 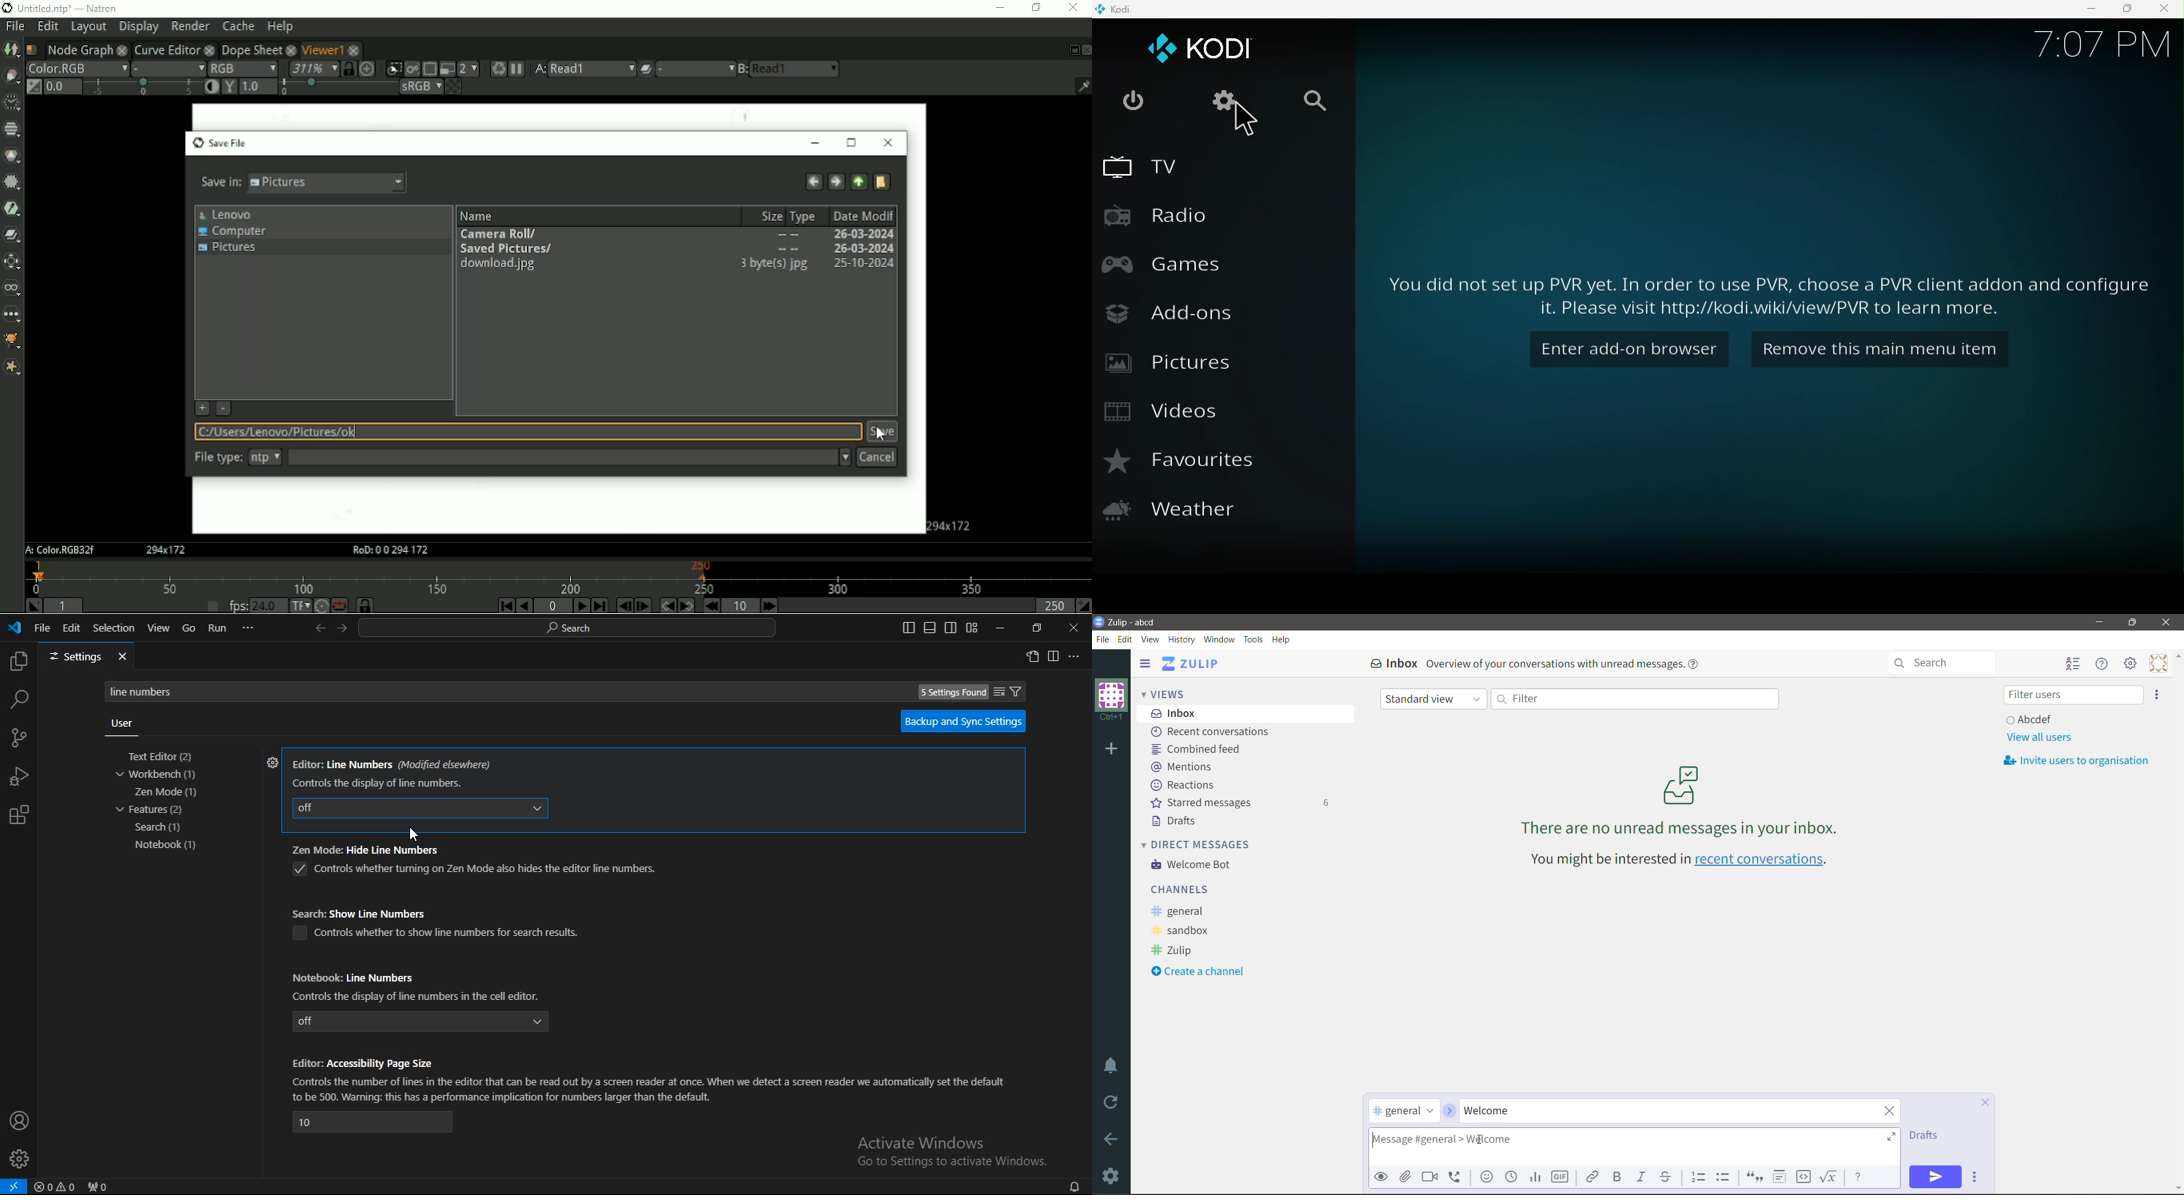 What do you see at coordinates (1246, 713) in the screenshot?
I see `Inbox` at bounding box center [1246, 713].